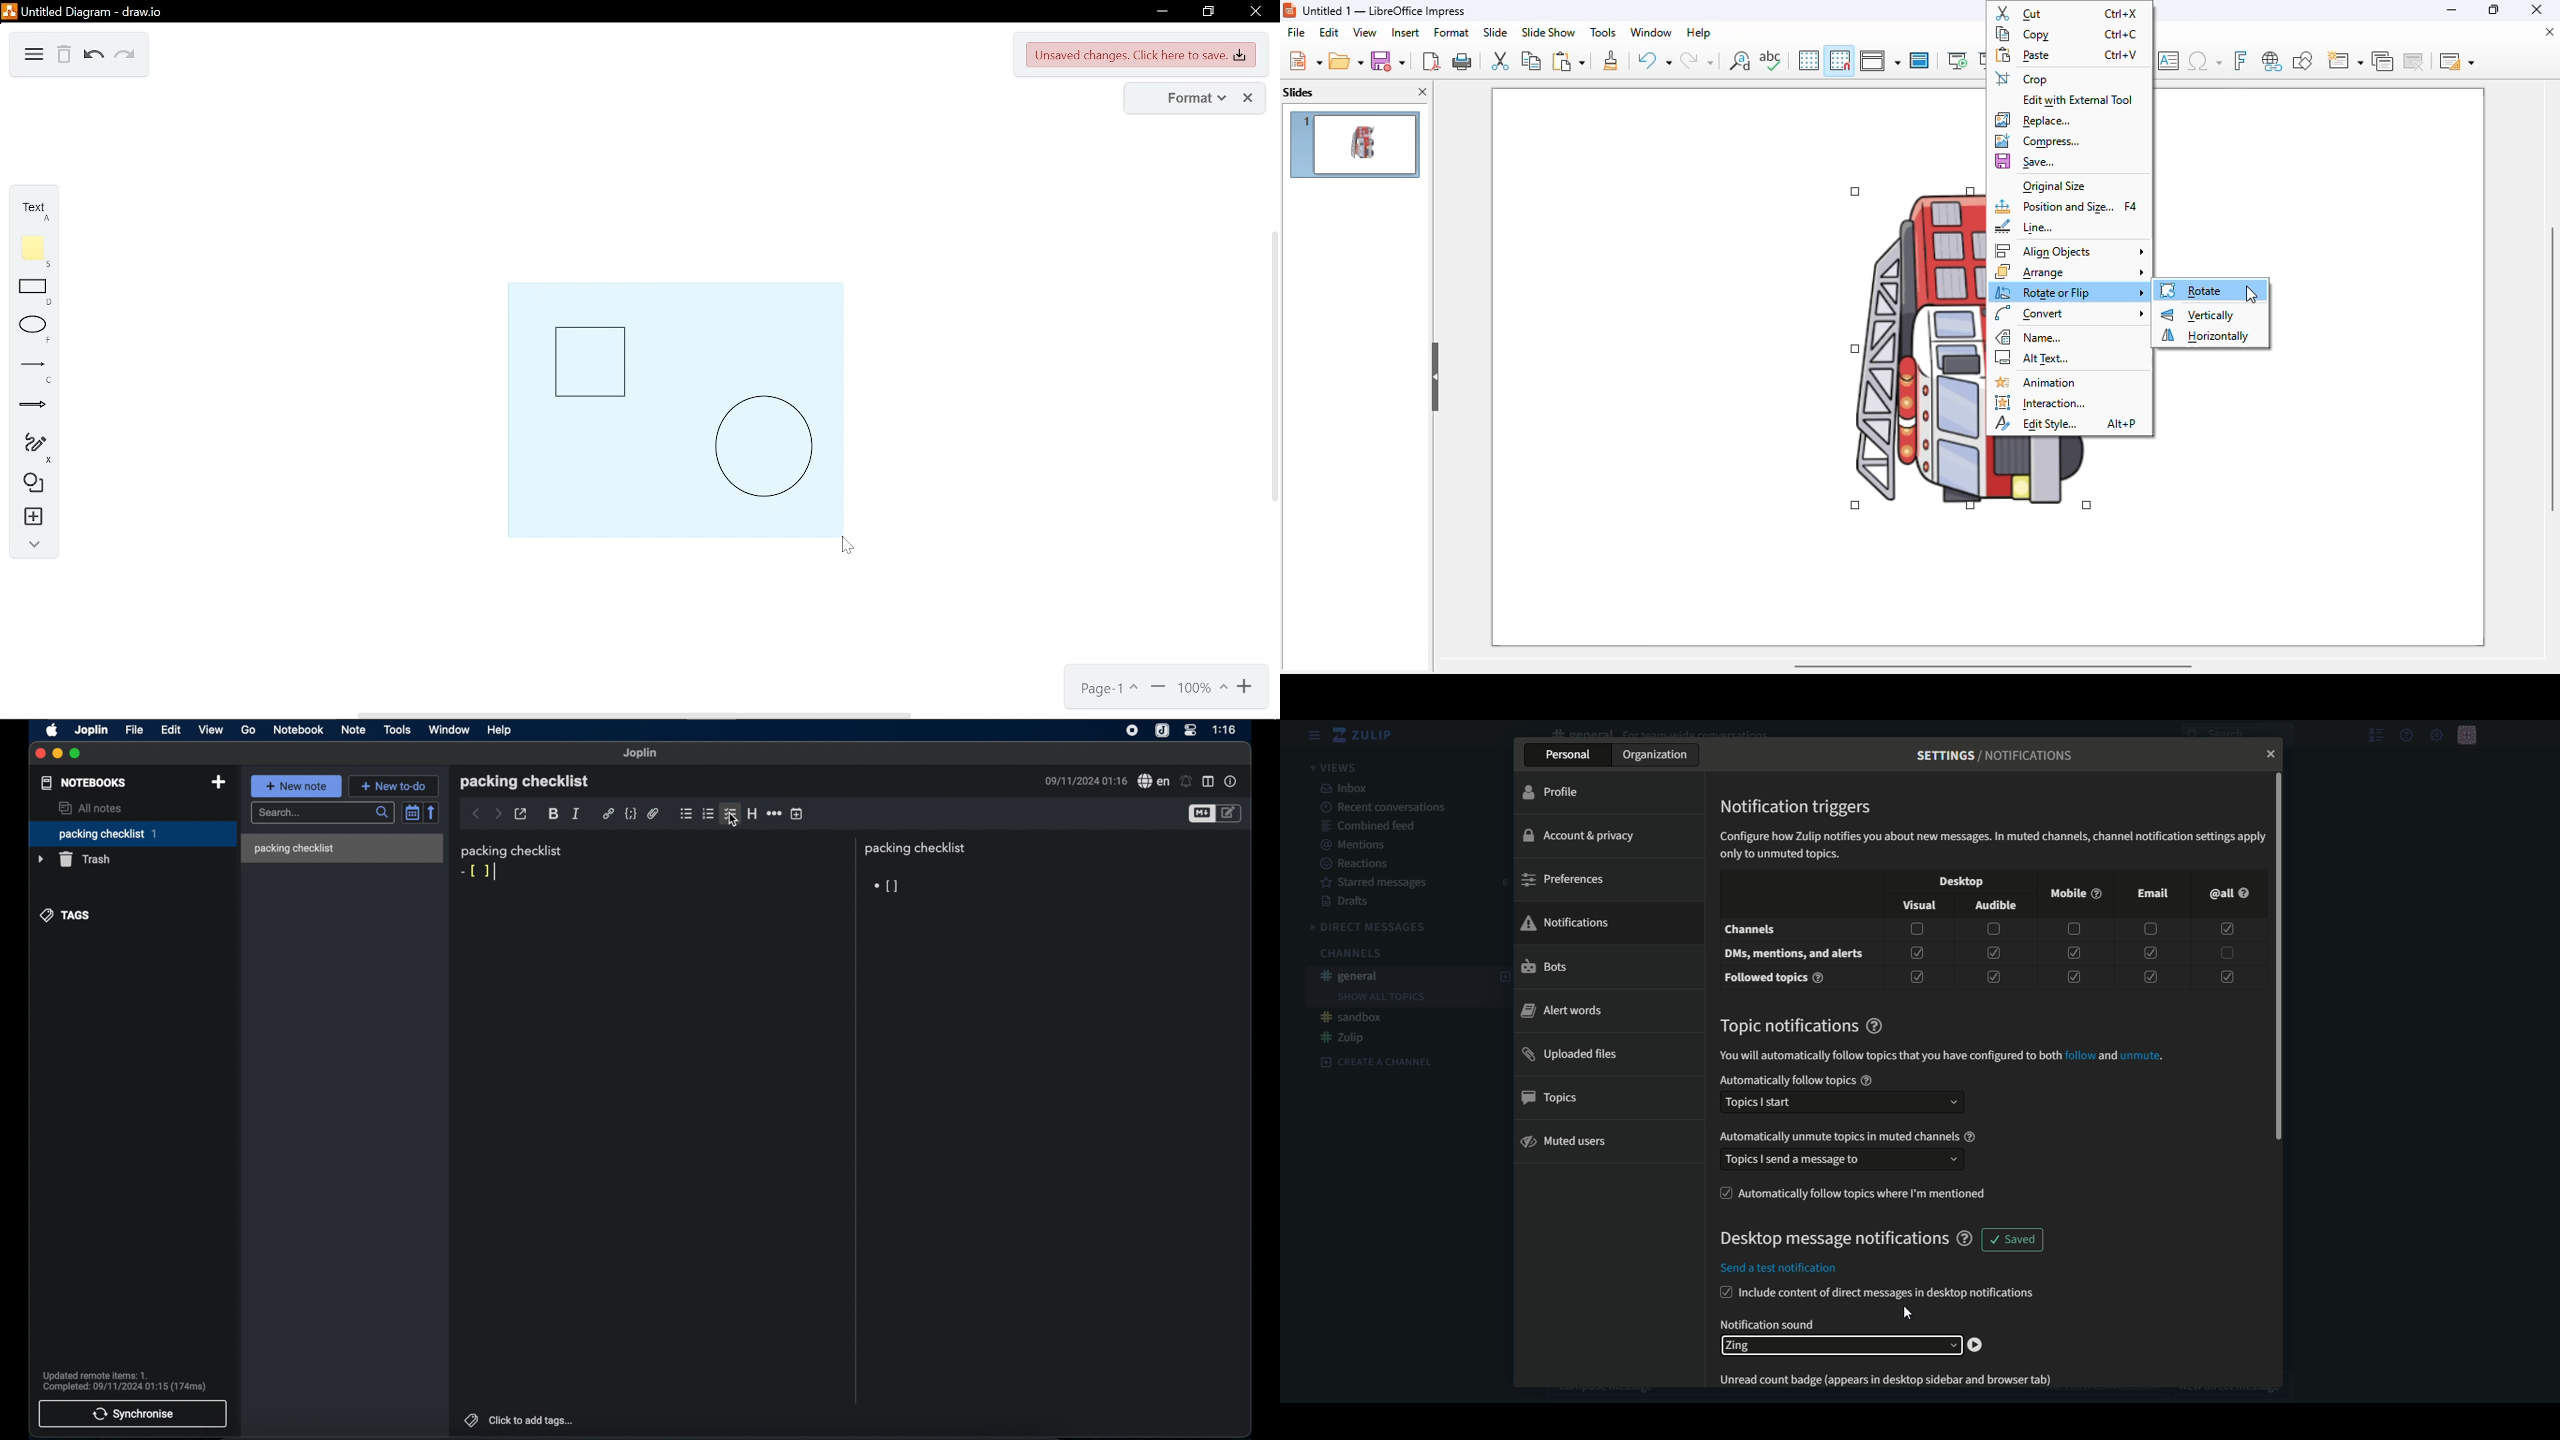 This screenshot has height=1456, width=2576. Describe the element at coordinates (1566, 1142) in the screenshot. I see `muted users` at that location.